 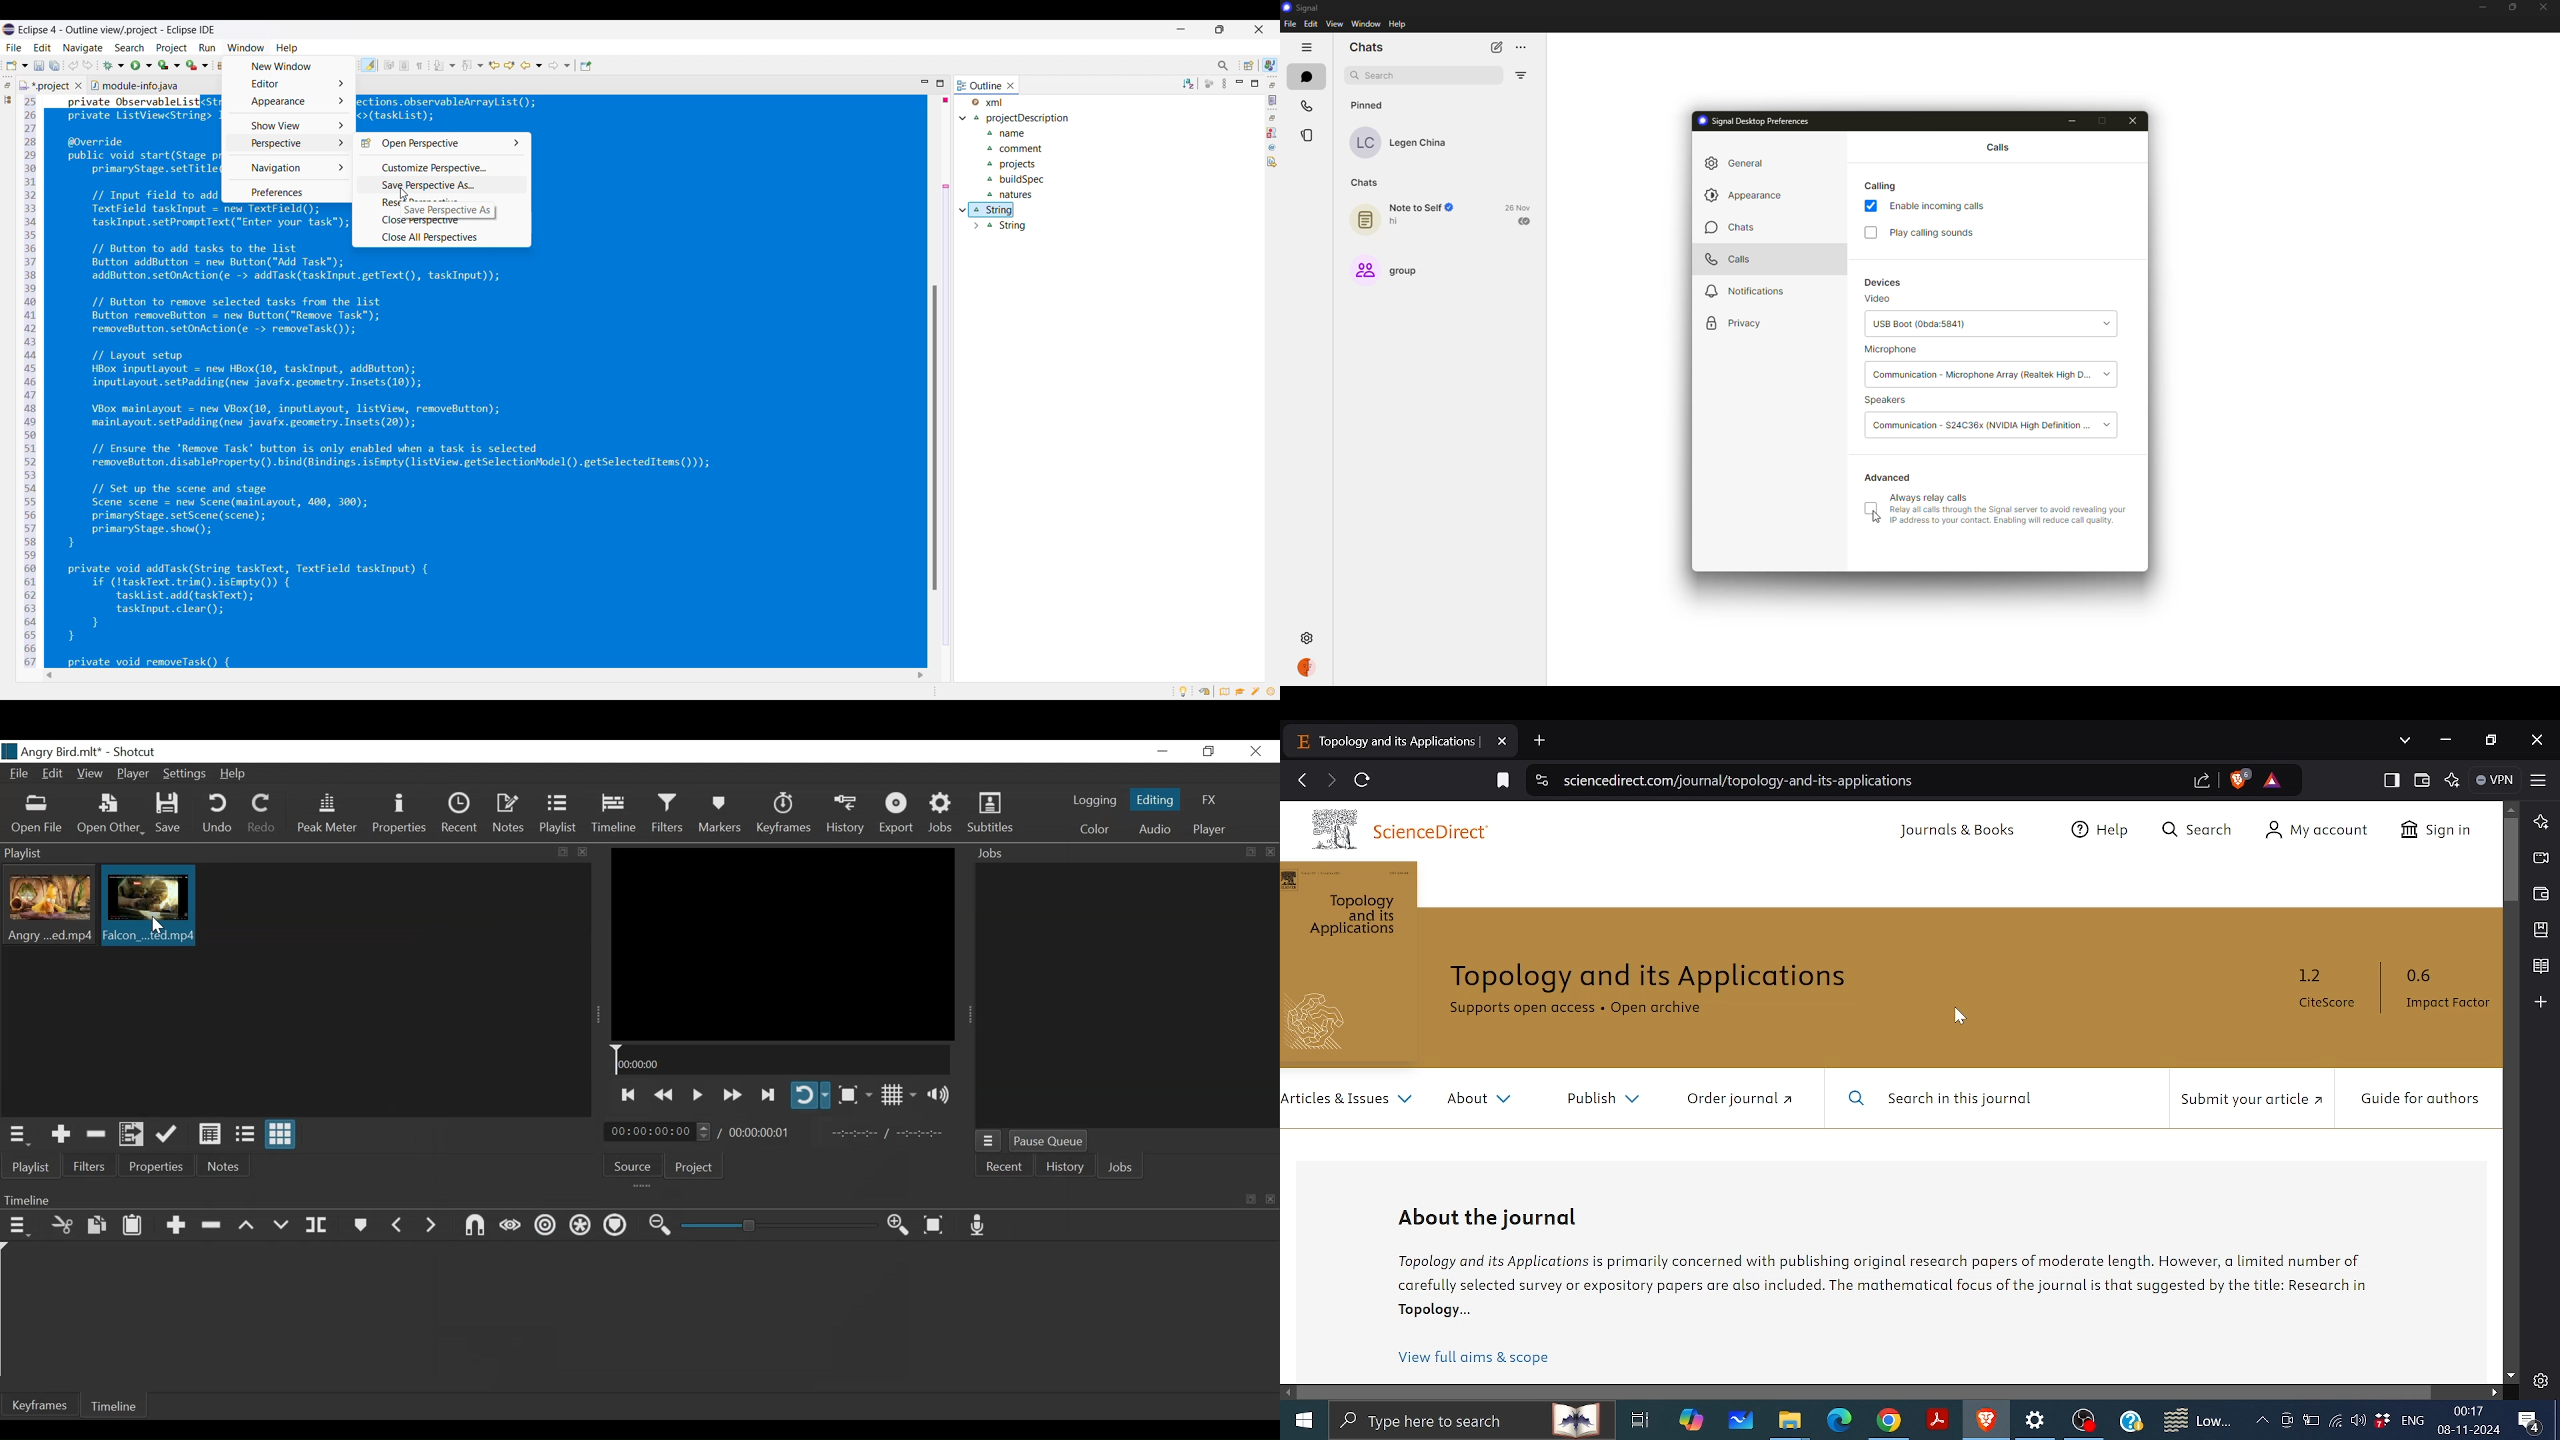 What do you see at coordinates (31, 1167) in the screenshot?
I see `Playlist` at bounding box center [31, 1167].